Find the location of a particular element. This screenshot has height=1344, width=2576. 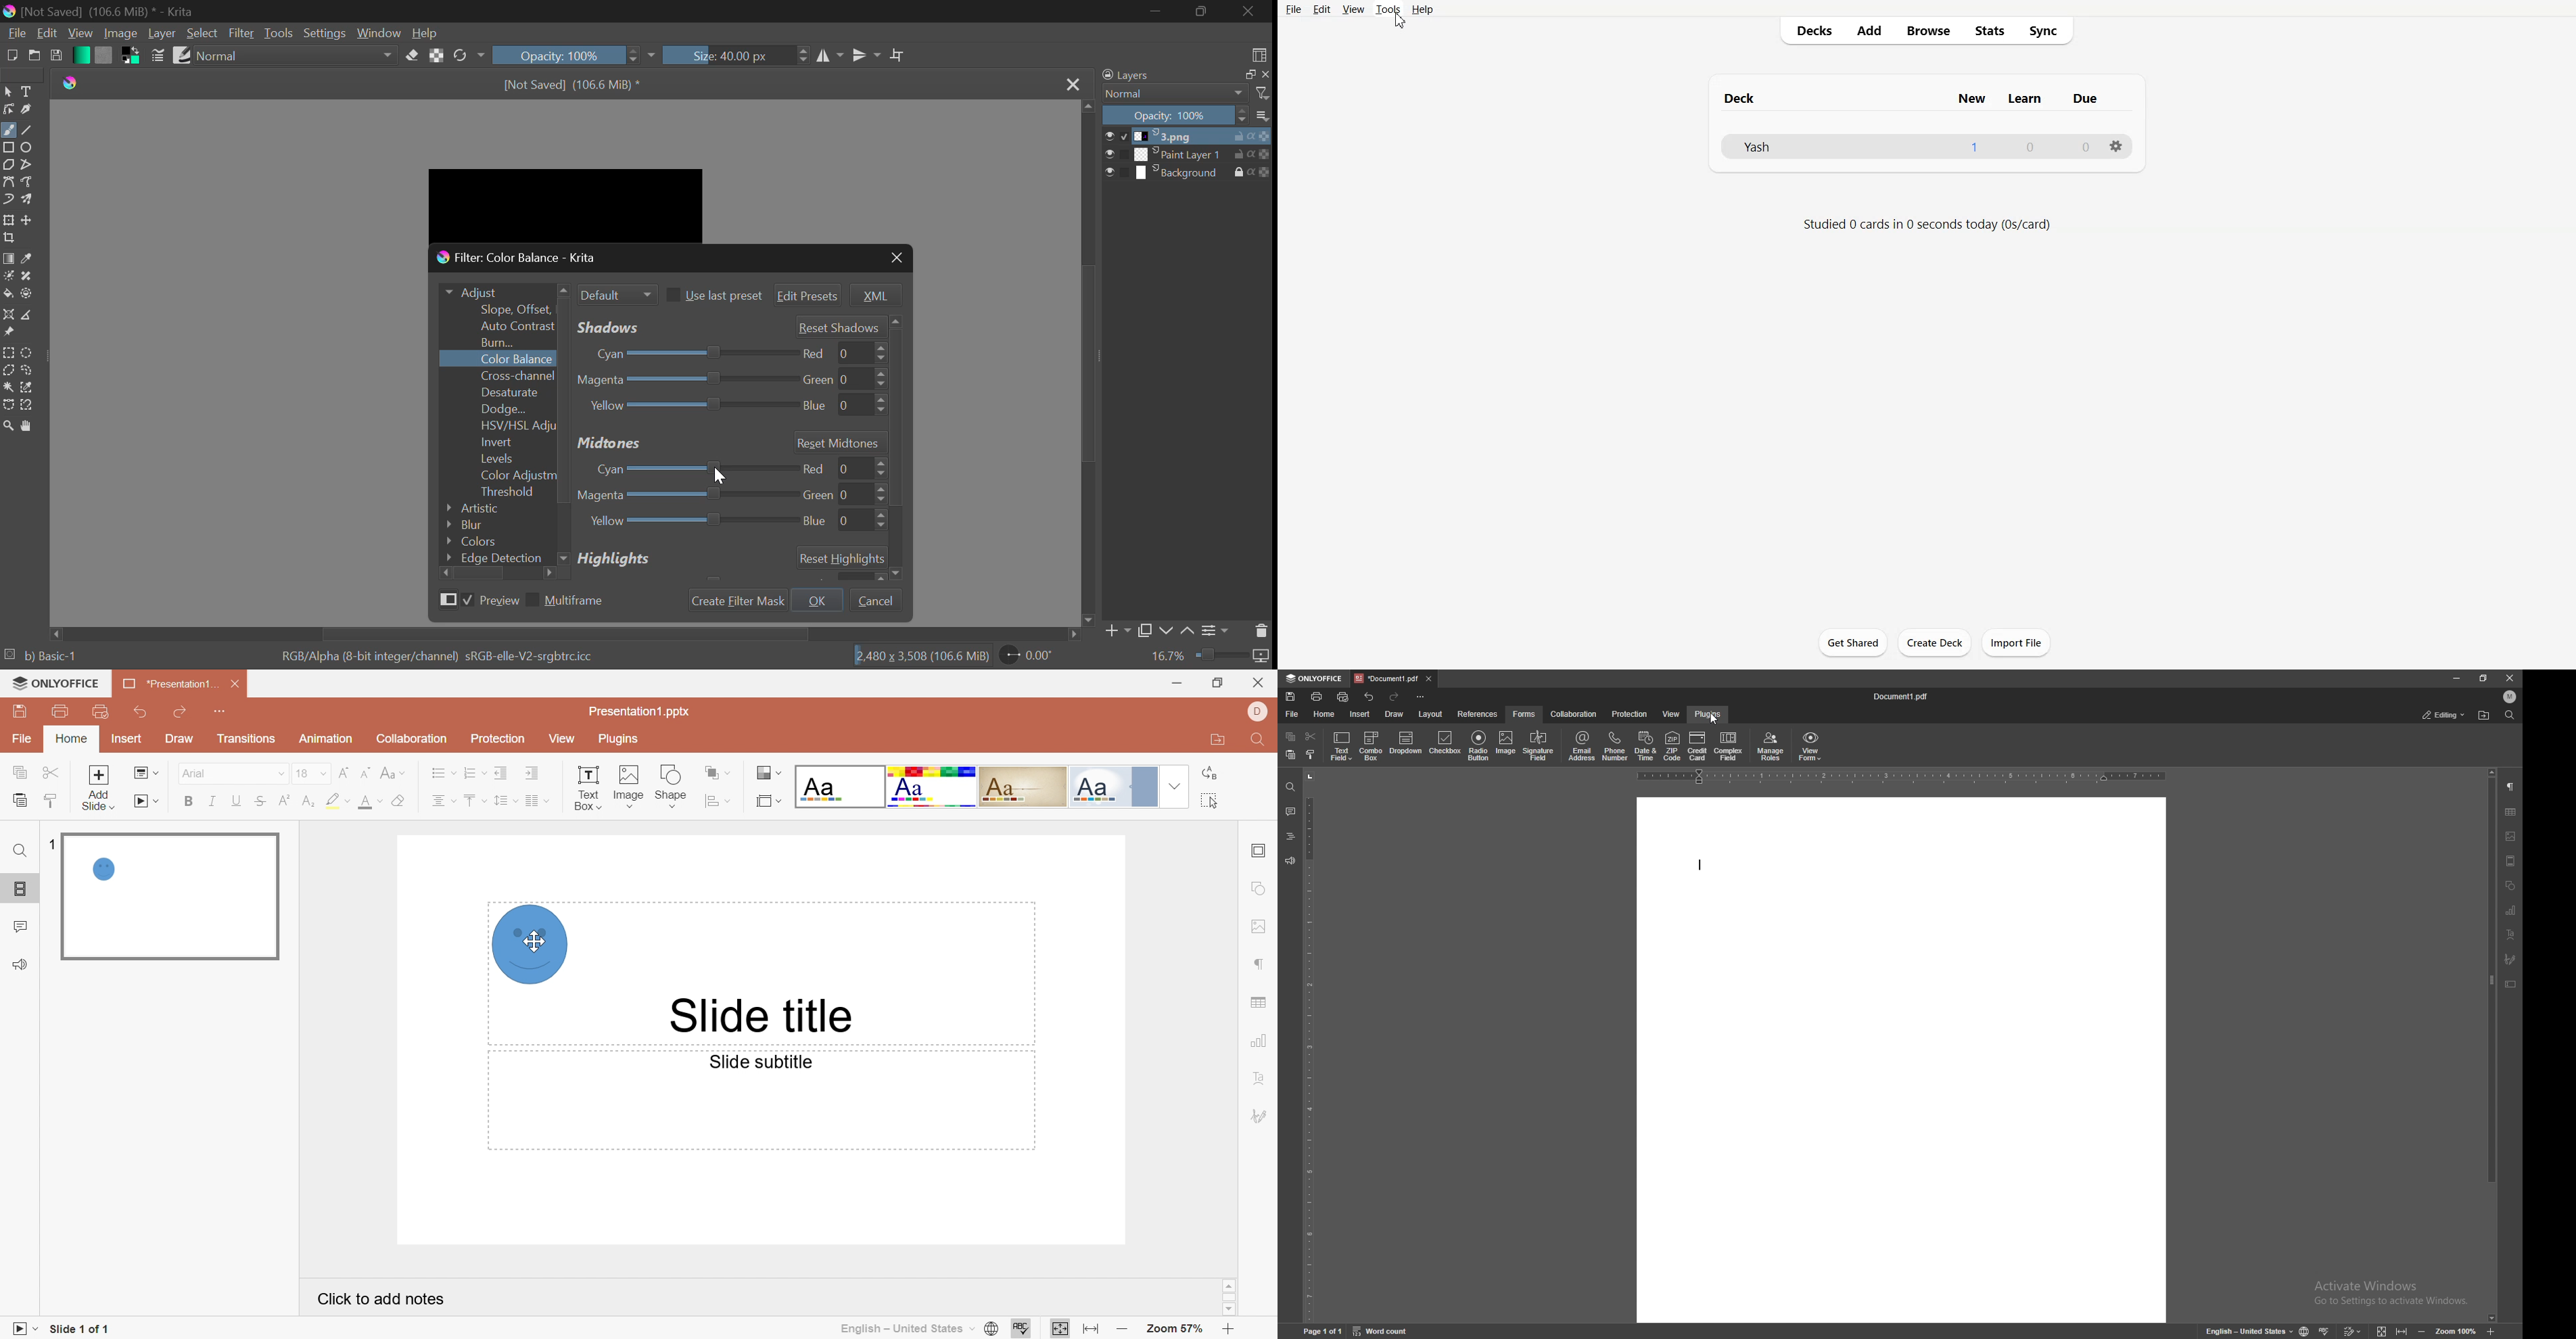

Opacity 100% is located at coordinates (576, 54).